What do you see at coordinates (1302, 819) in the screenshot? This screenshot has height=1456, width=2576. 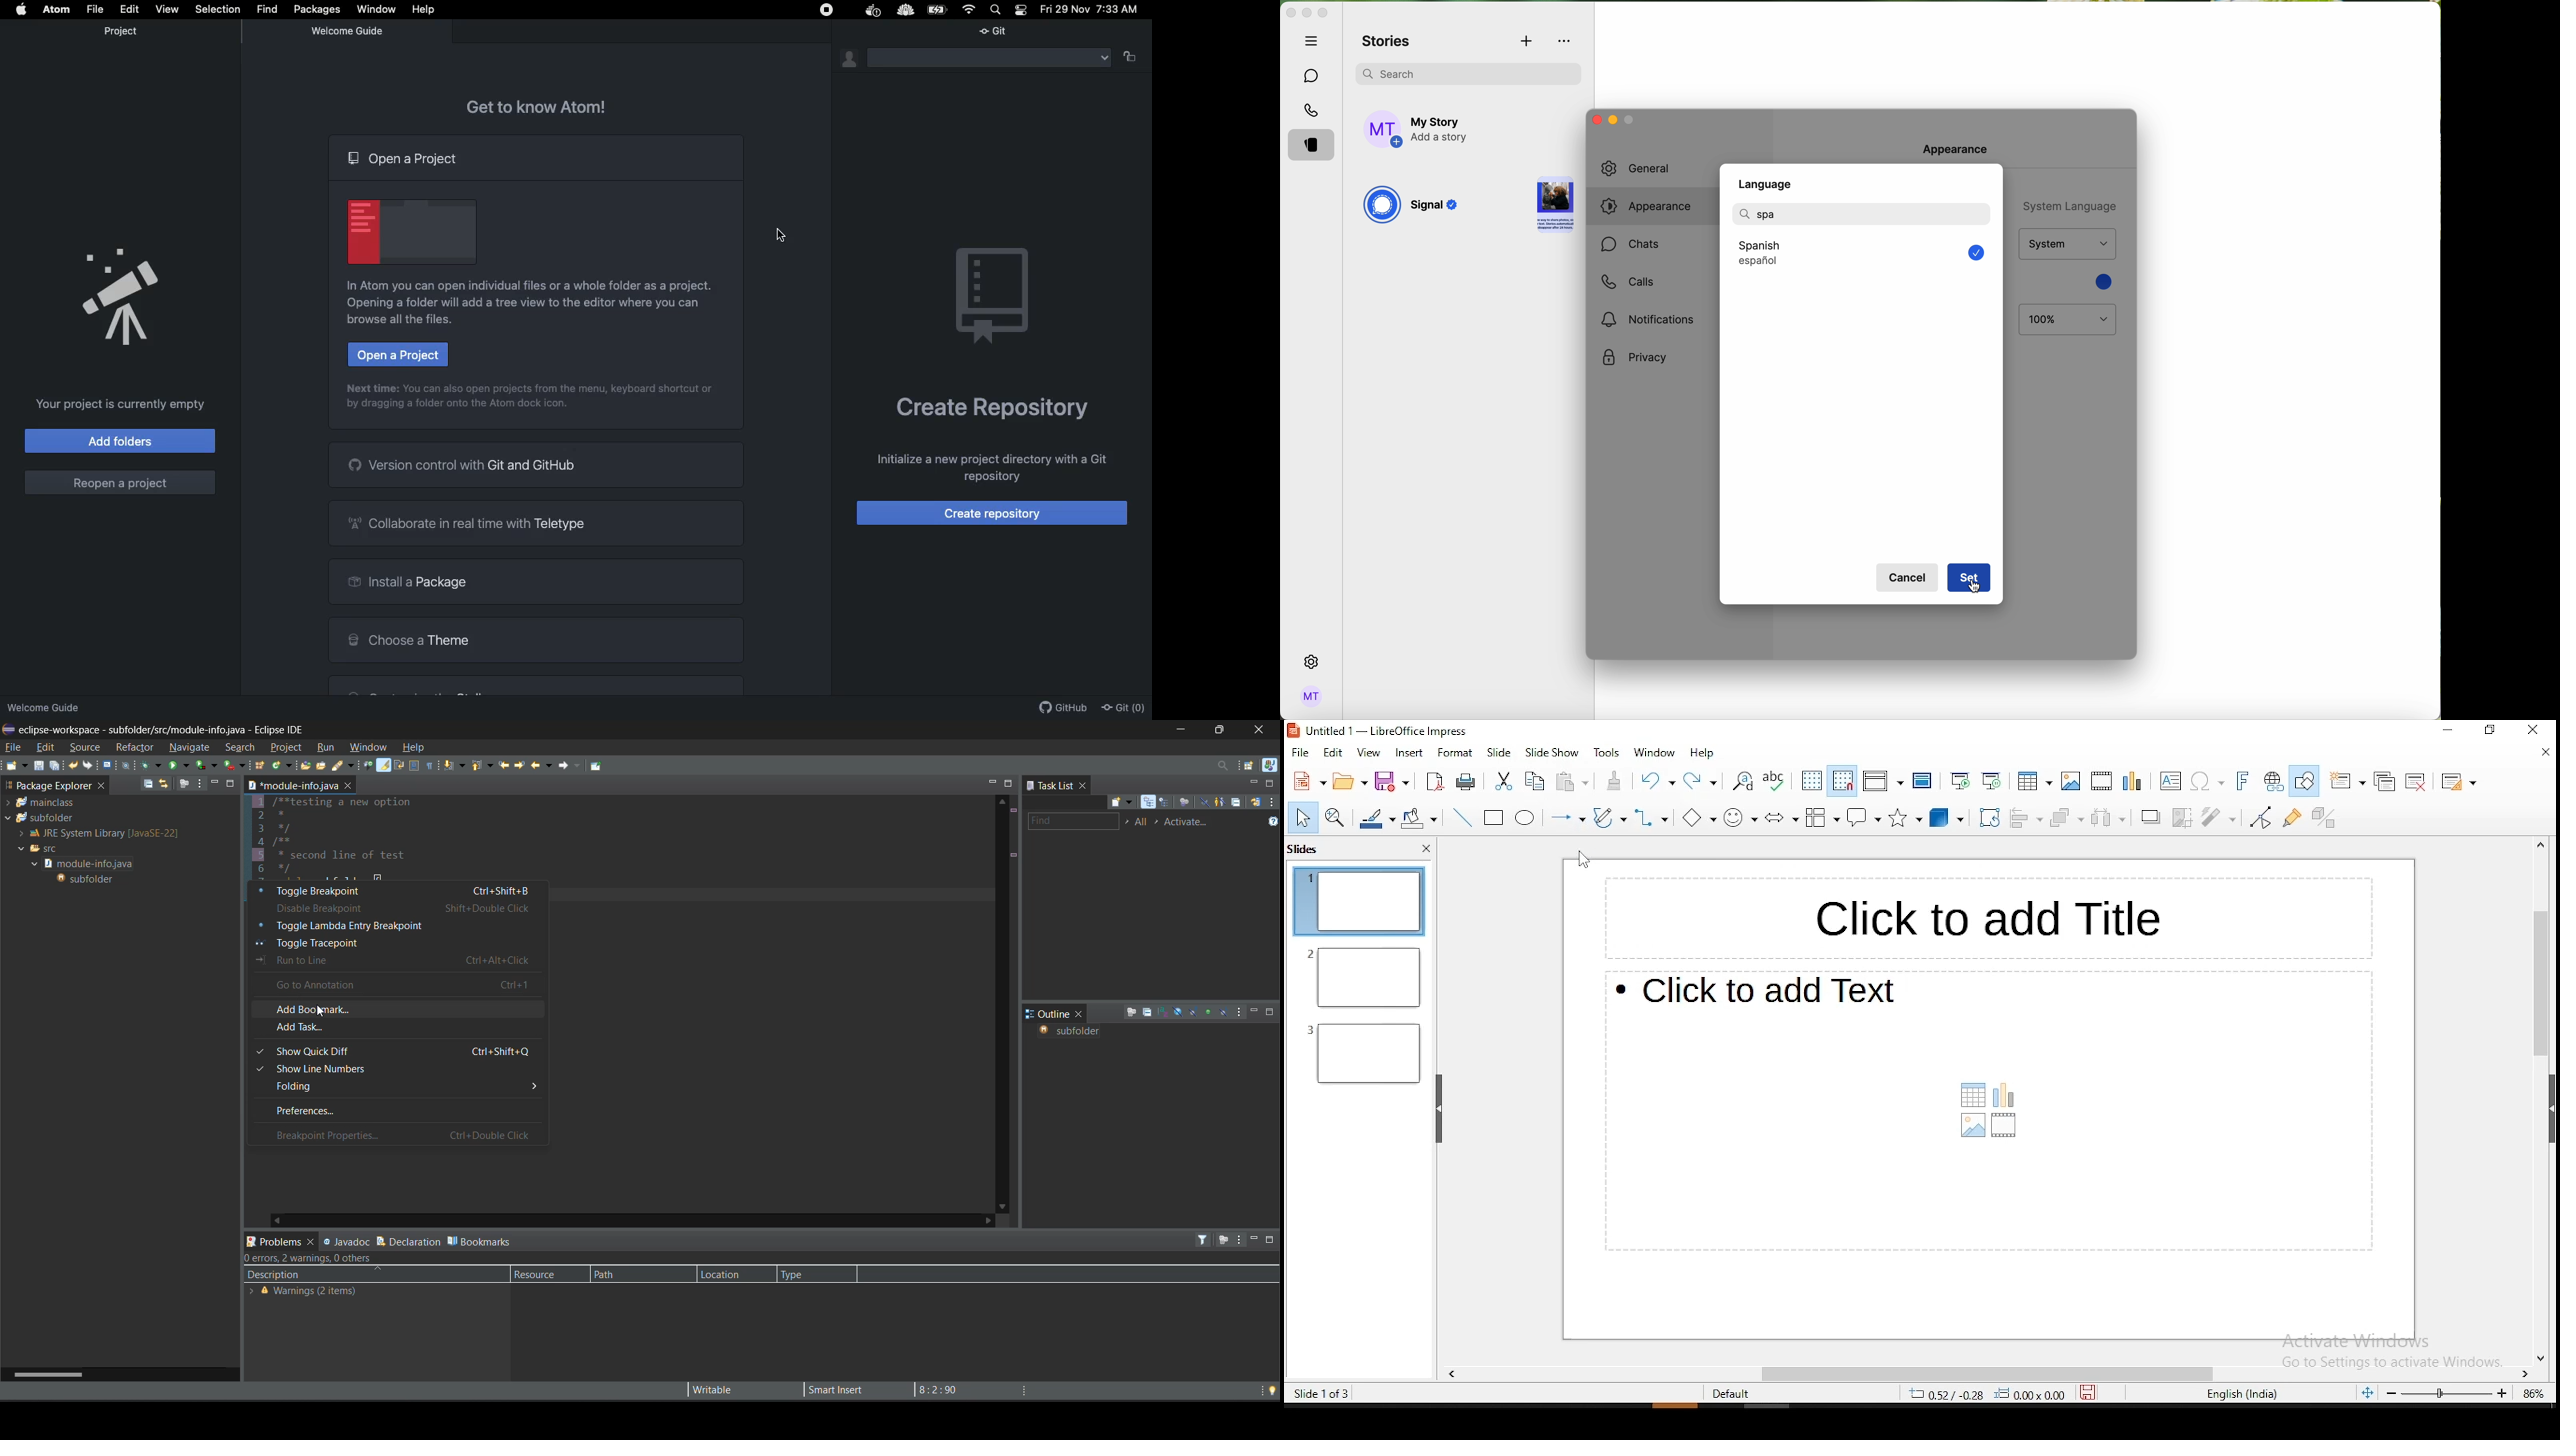 I see `select tool` at bounding box center [1302, 819].